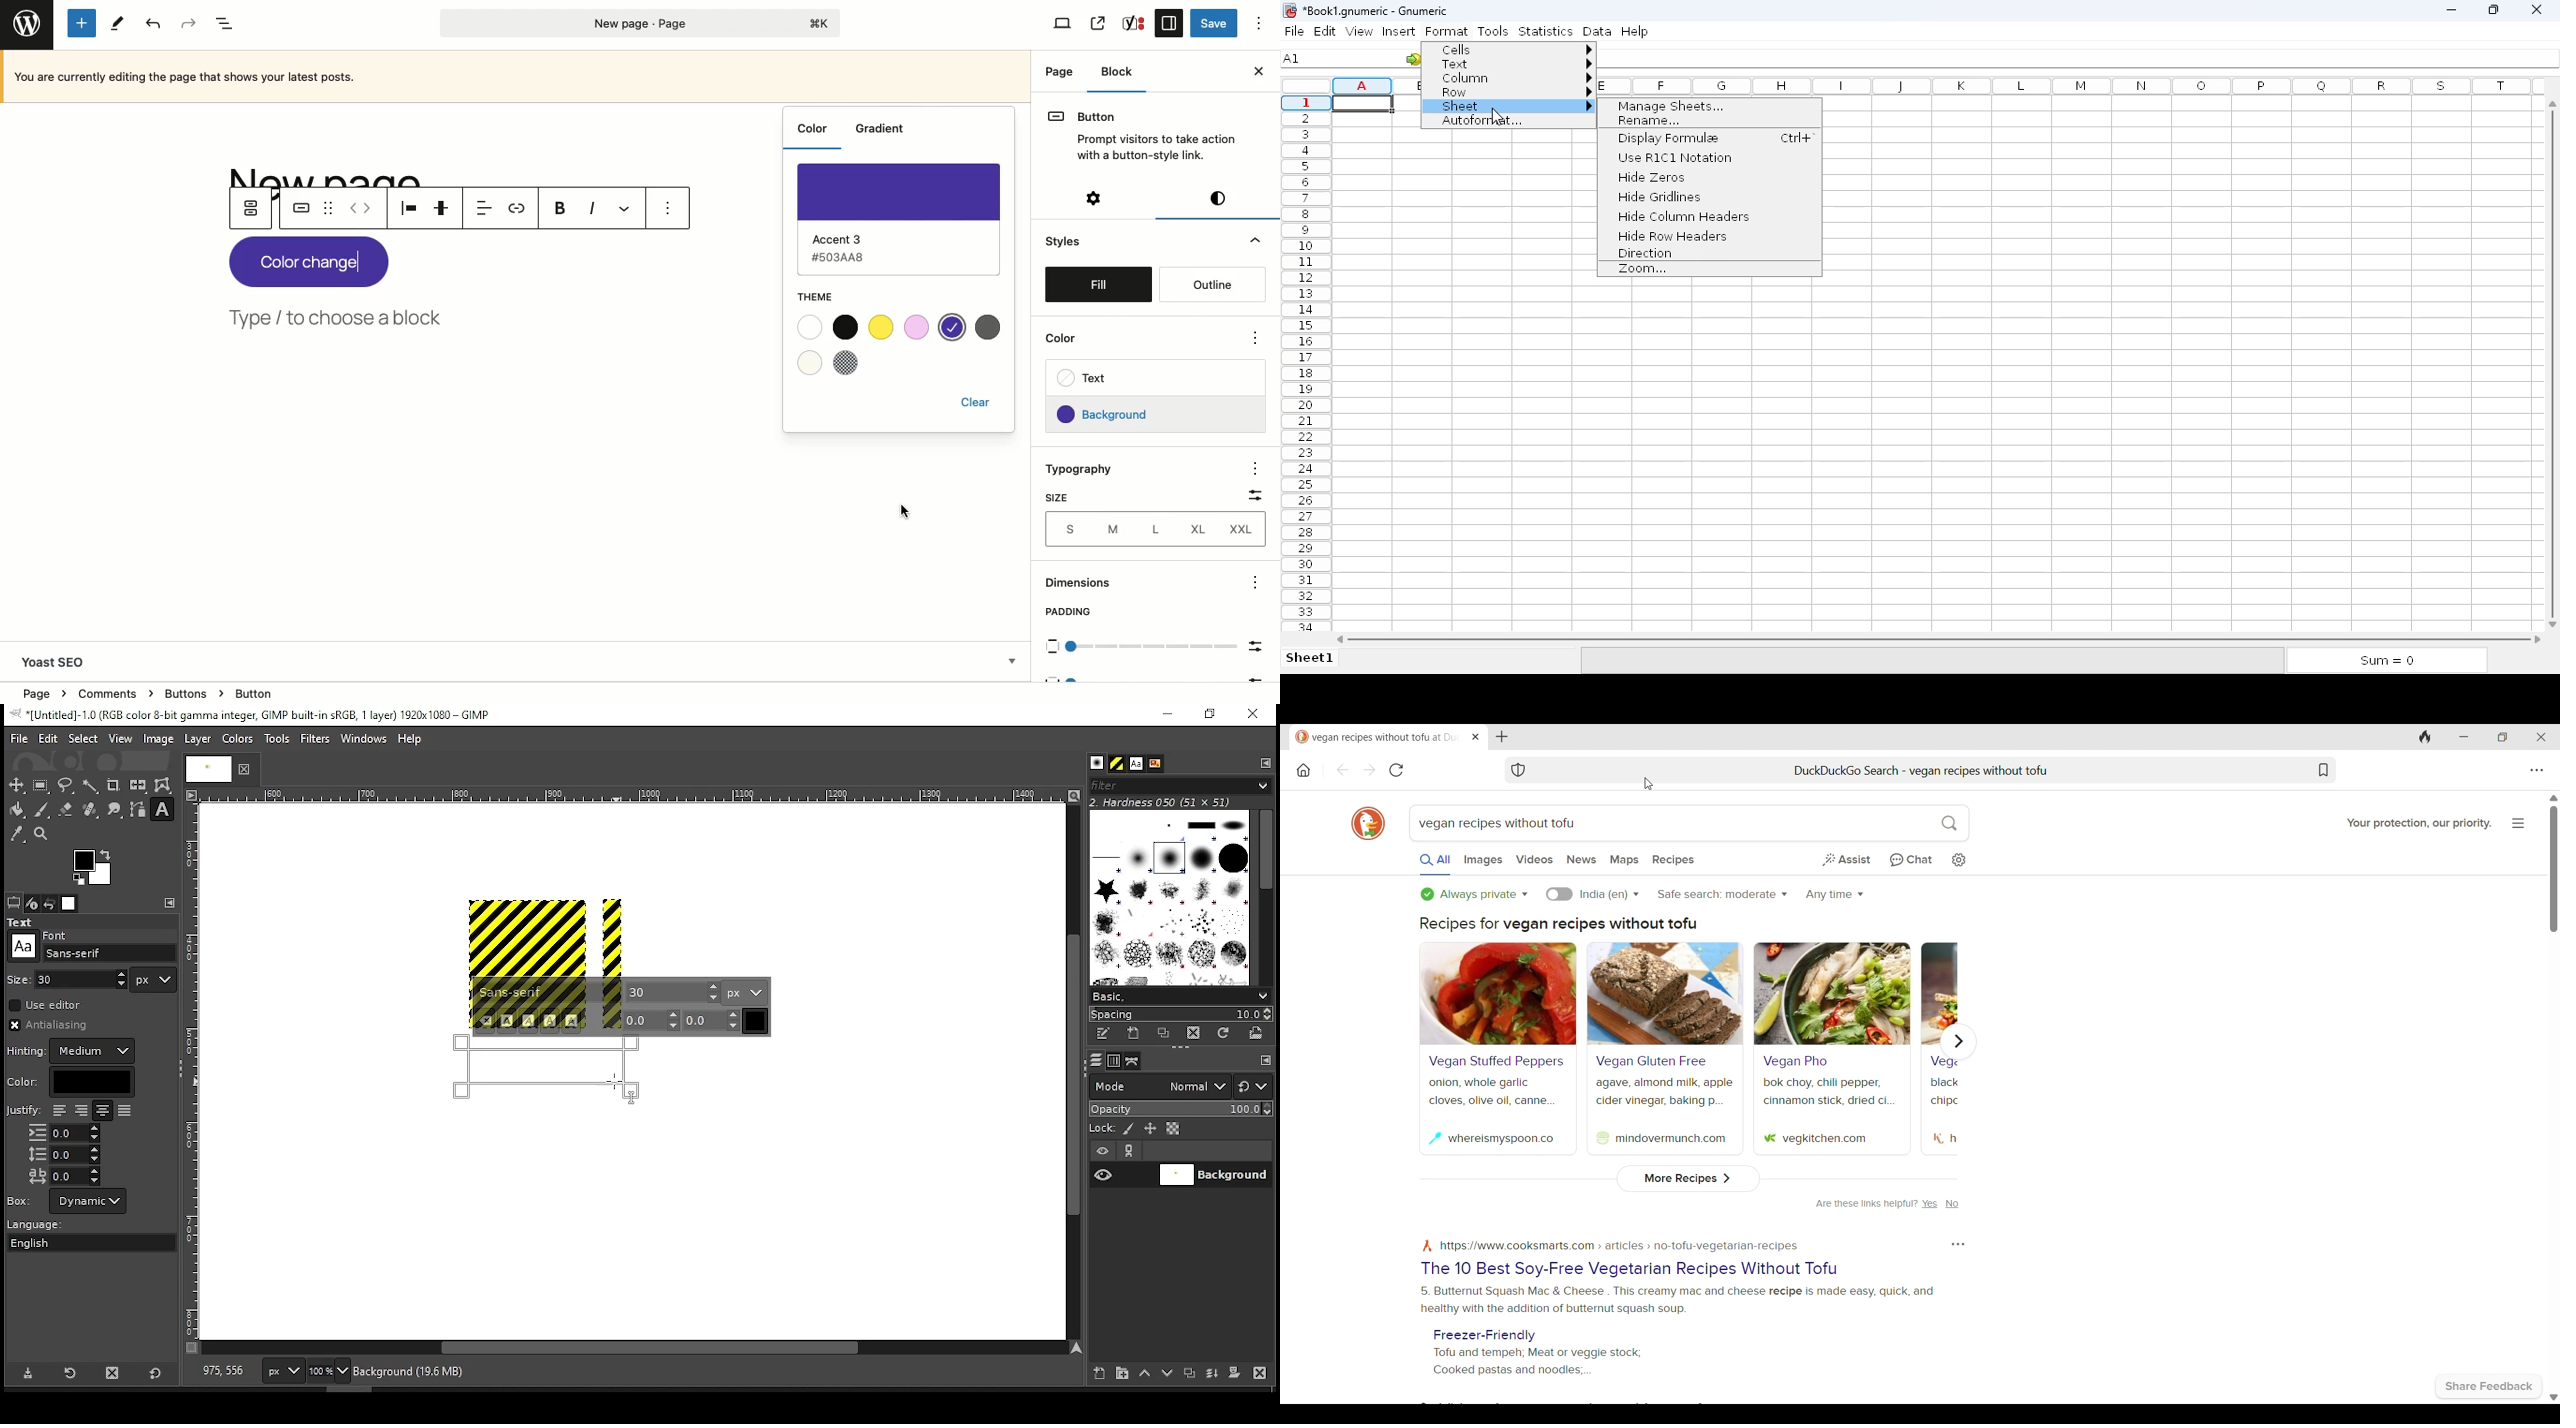  Describe the element at coordinates (1343, 770) in the screenshot. I see `Go back` at that location.